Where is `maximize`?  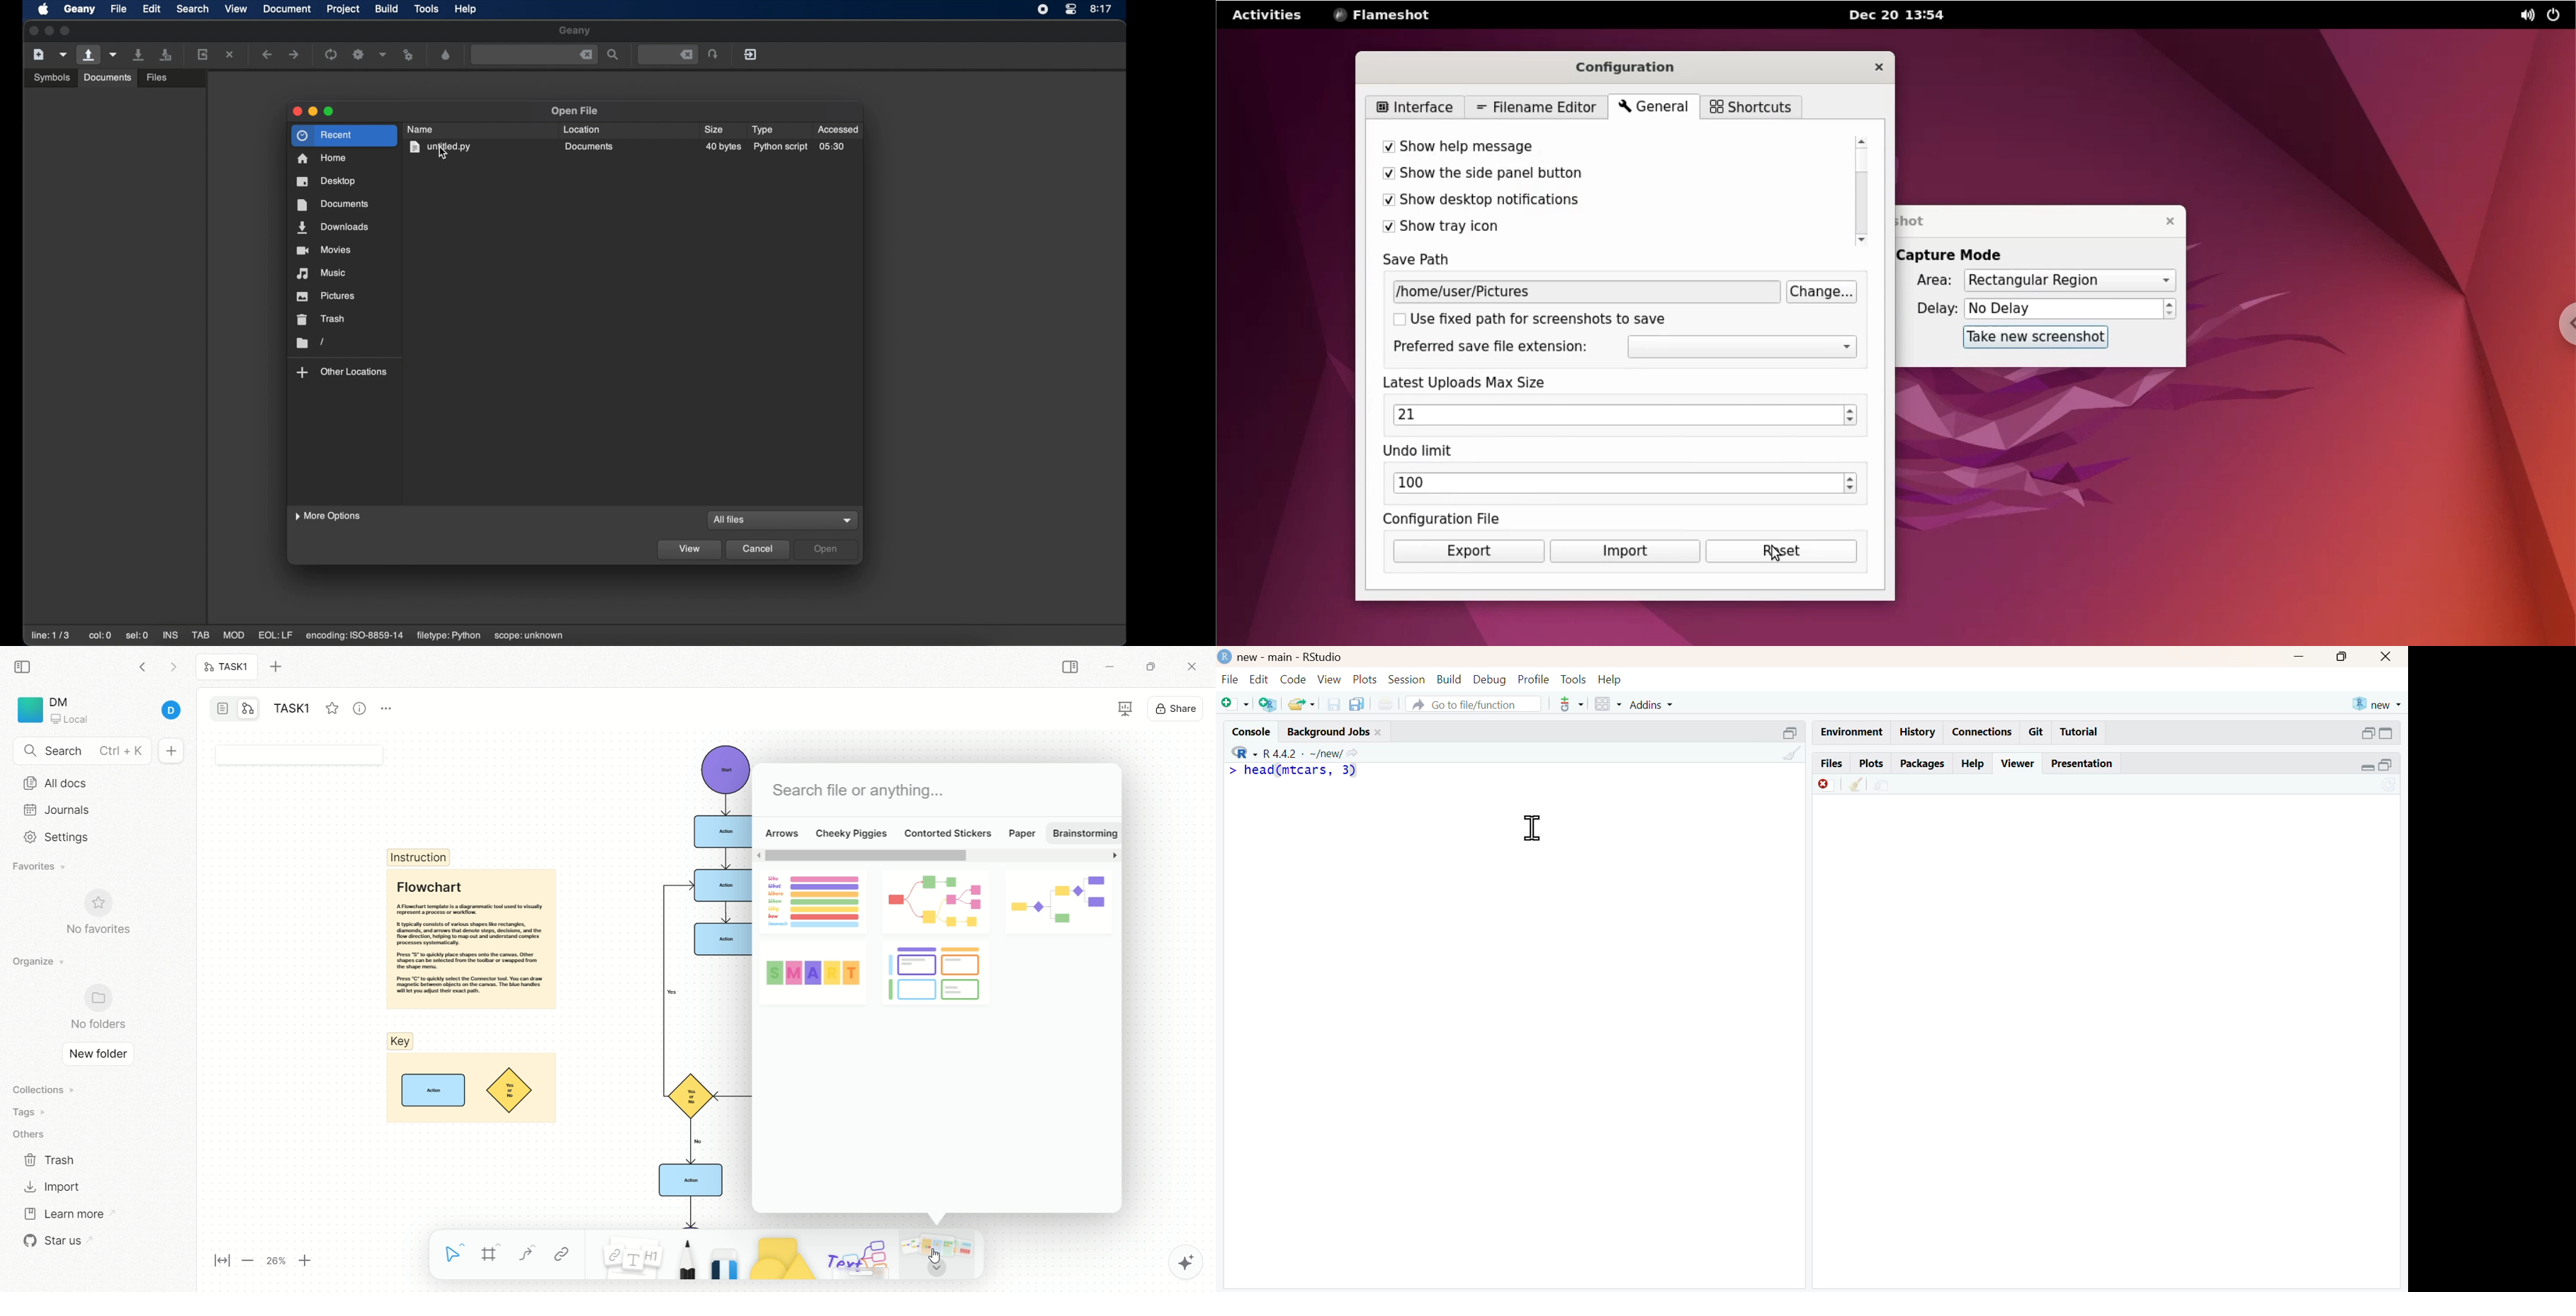 maximize is located at coordinates (1147, 666).